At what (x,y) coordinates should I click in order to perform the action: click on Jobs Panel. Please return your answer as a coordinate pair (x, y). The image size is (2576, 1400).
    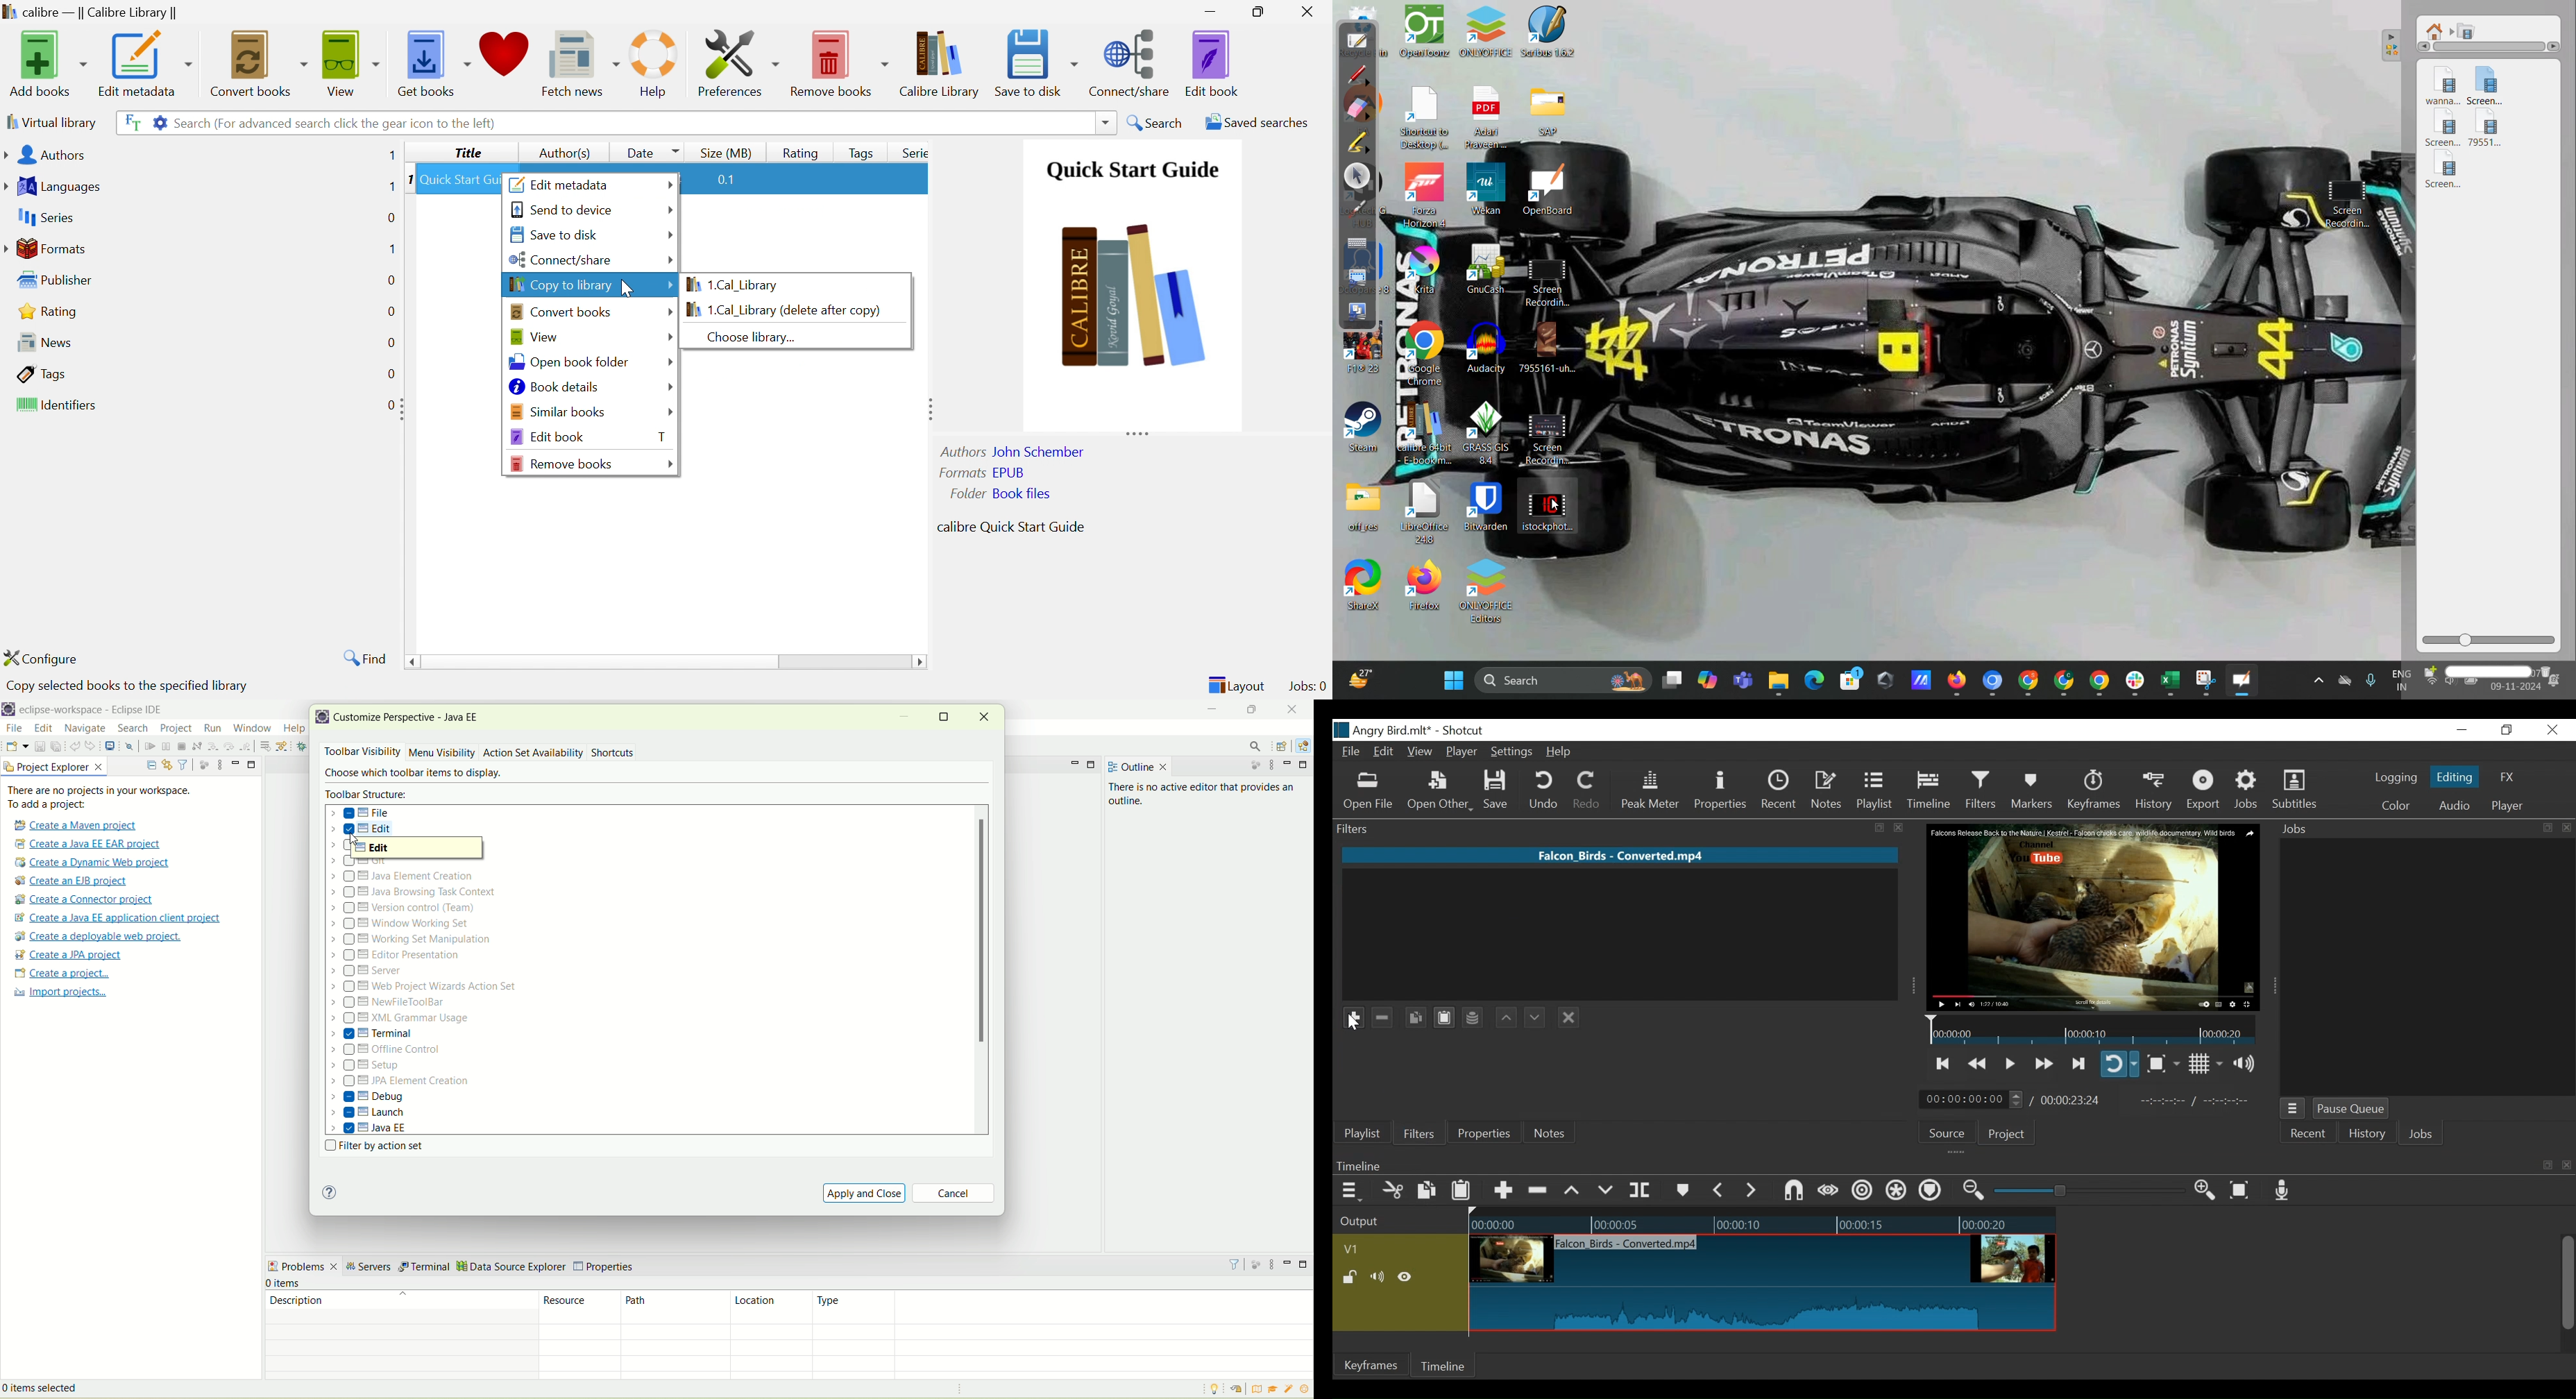
    Looking at the image, I should click on (2426, 968).